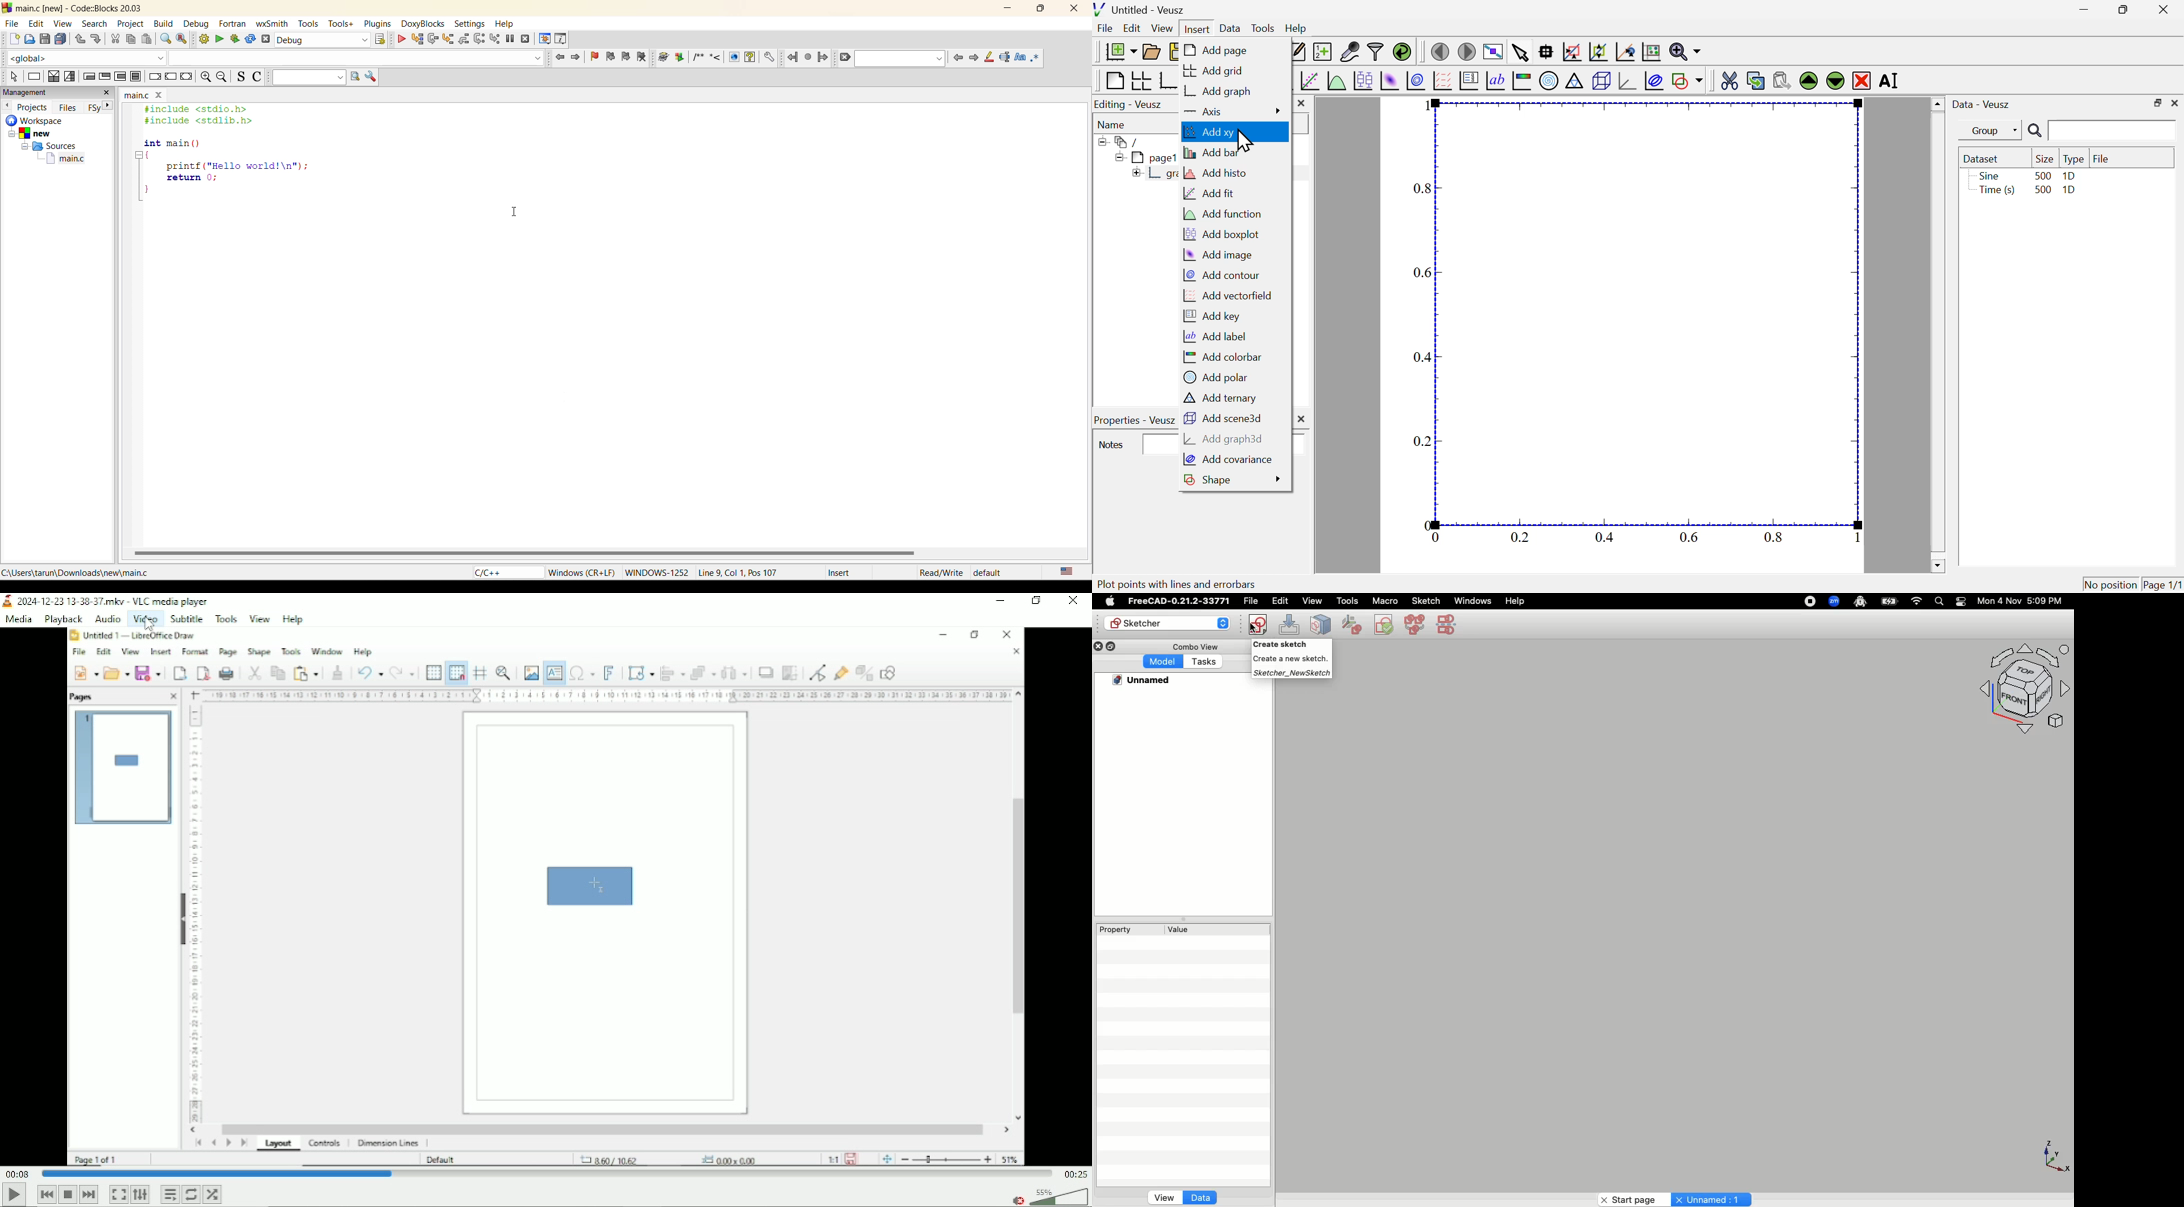 This screenshot has width=2184, height=1232. Describe the element at coordinates (222, 78) in the screenshot. I see `zoom out` at that location.